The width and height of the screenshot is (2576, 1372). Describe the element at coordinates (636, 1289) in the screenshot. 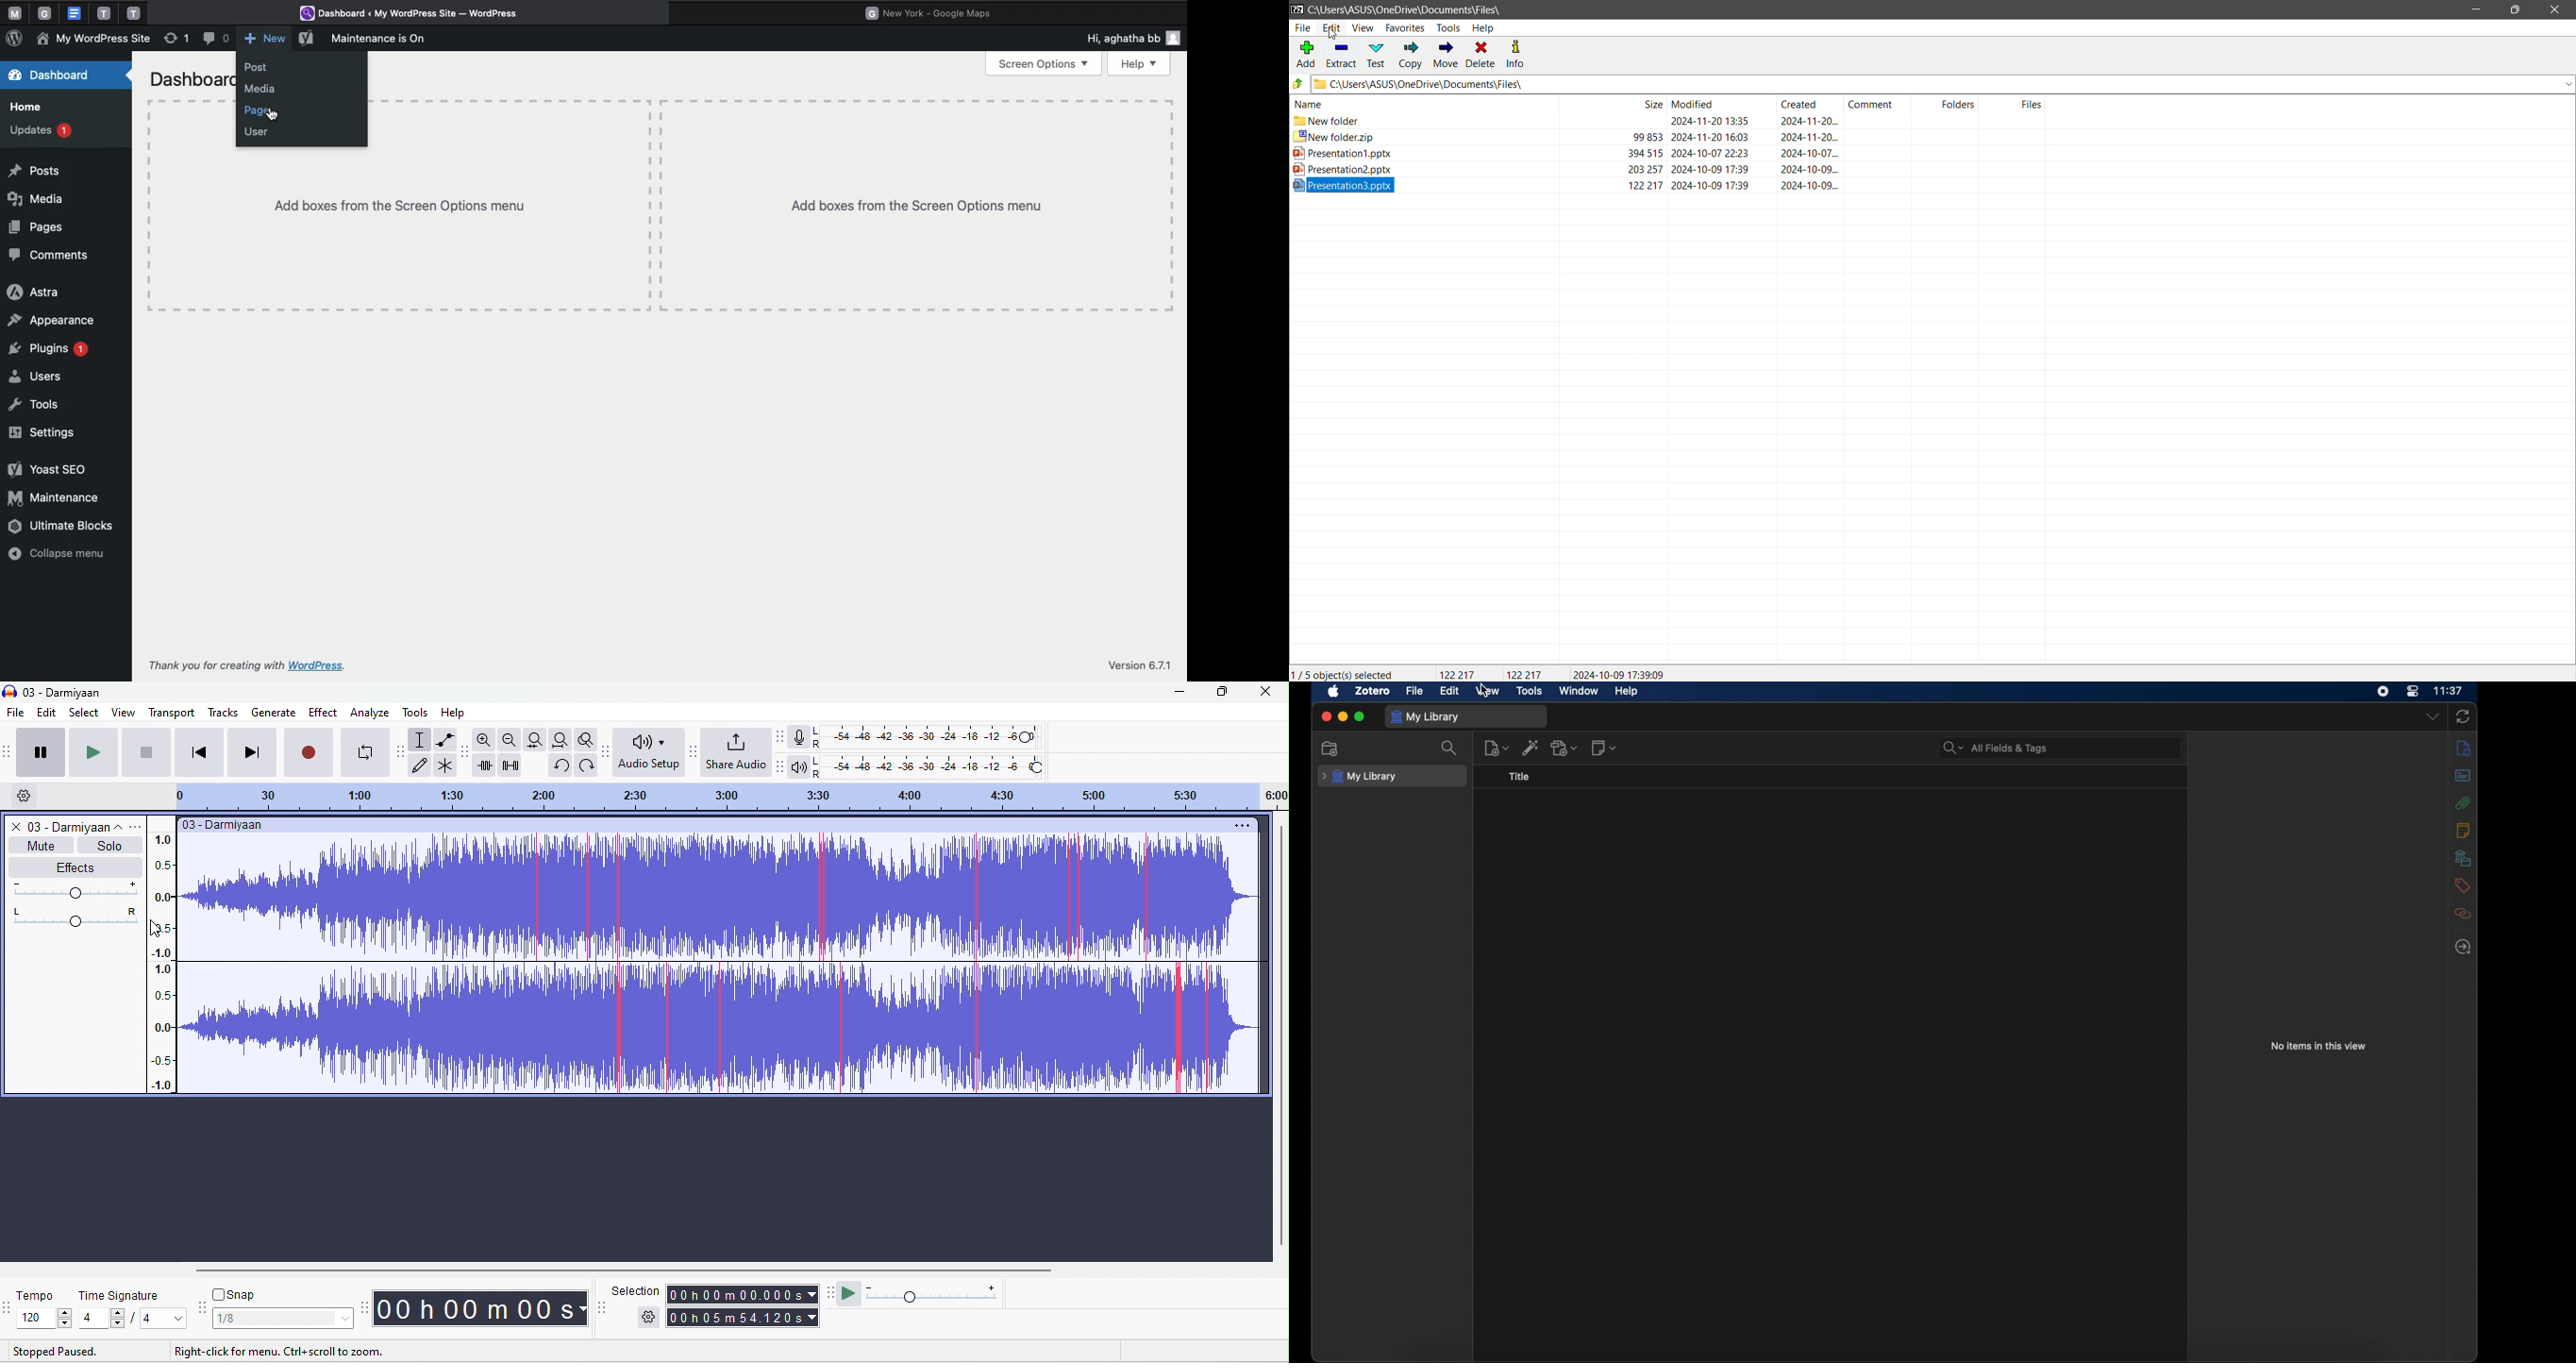

I see `selection` at that location.